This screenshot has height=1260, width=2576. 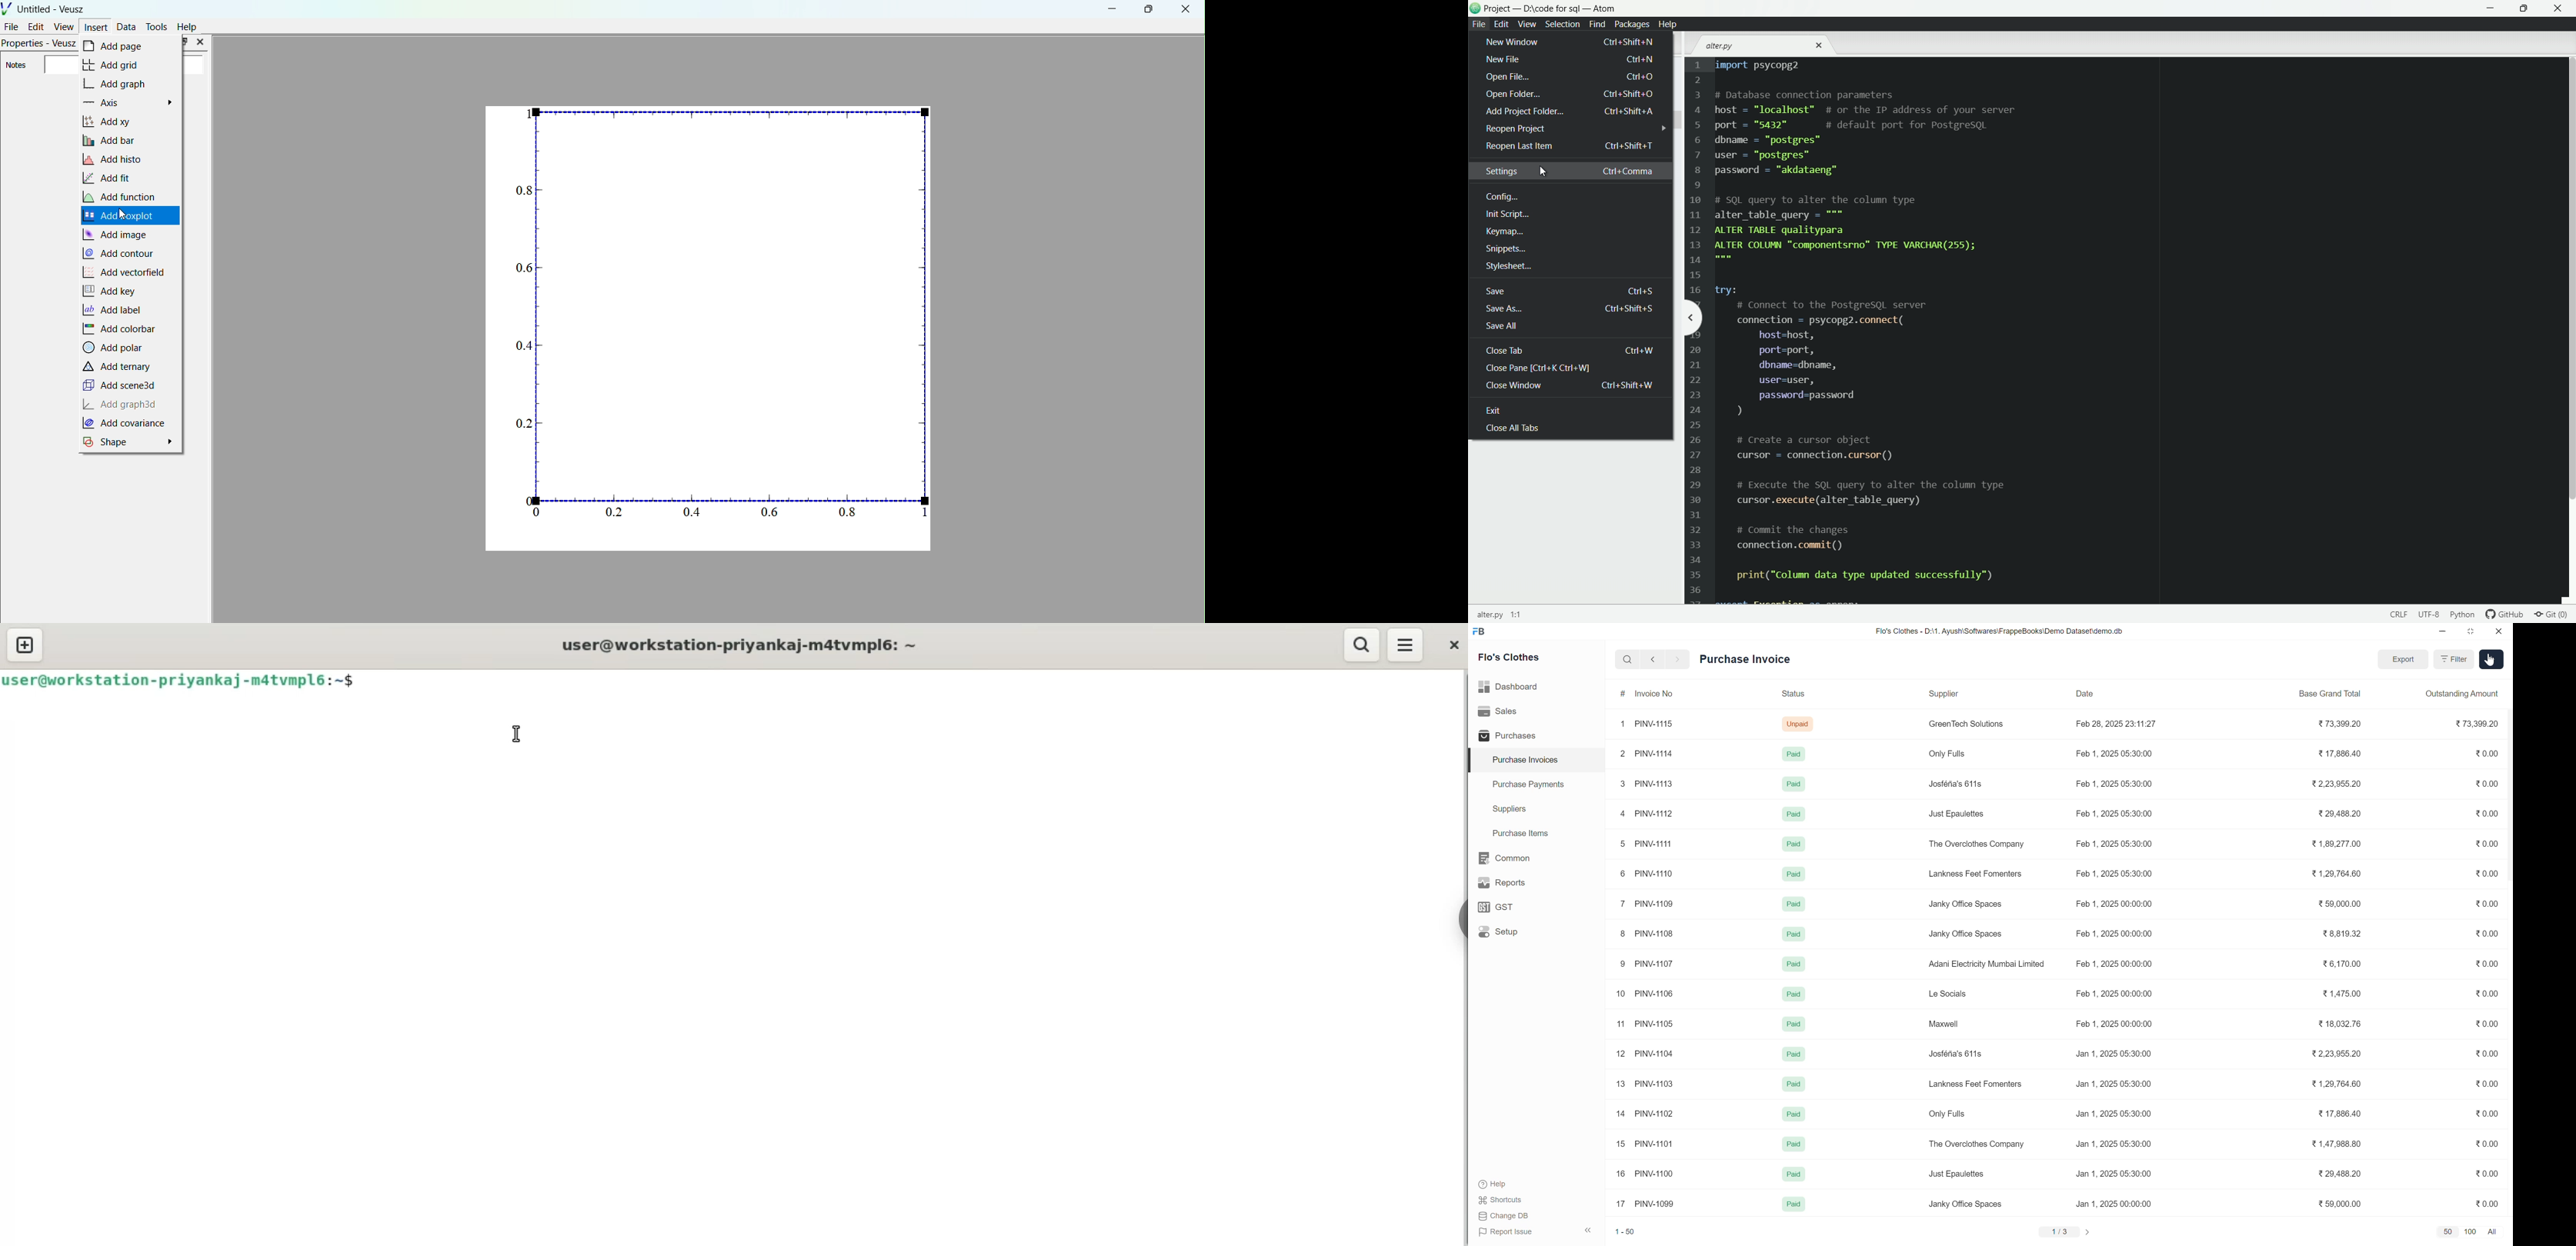 I want to click on close, so click(x=2499, y=633).